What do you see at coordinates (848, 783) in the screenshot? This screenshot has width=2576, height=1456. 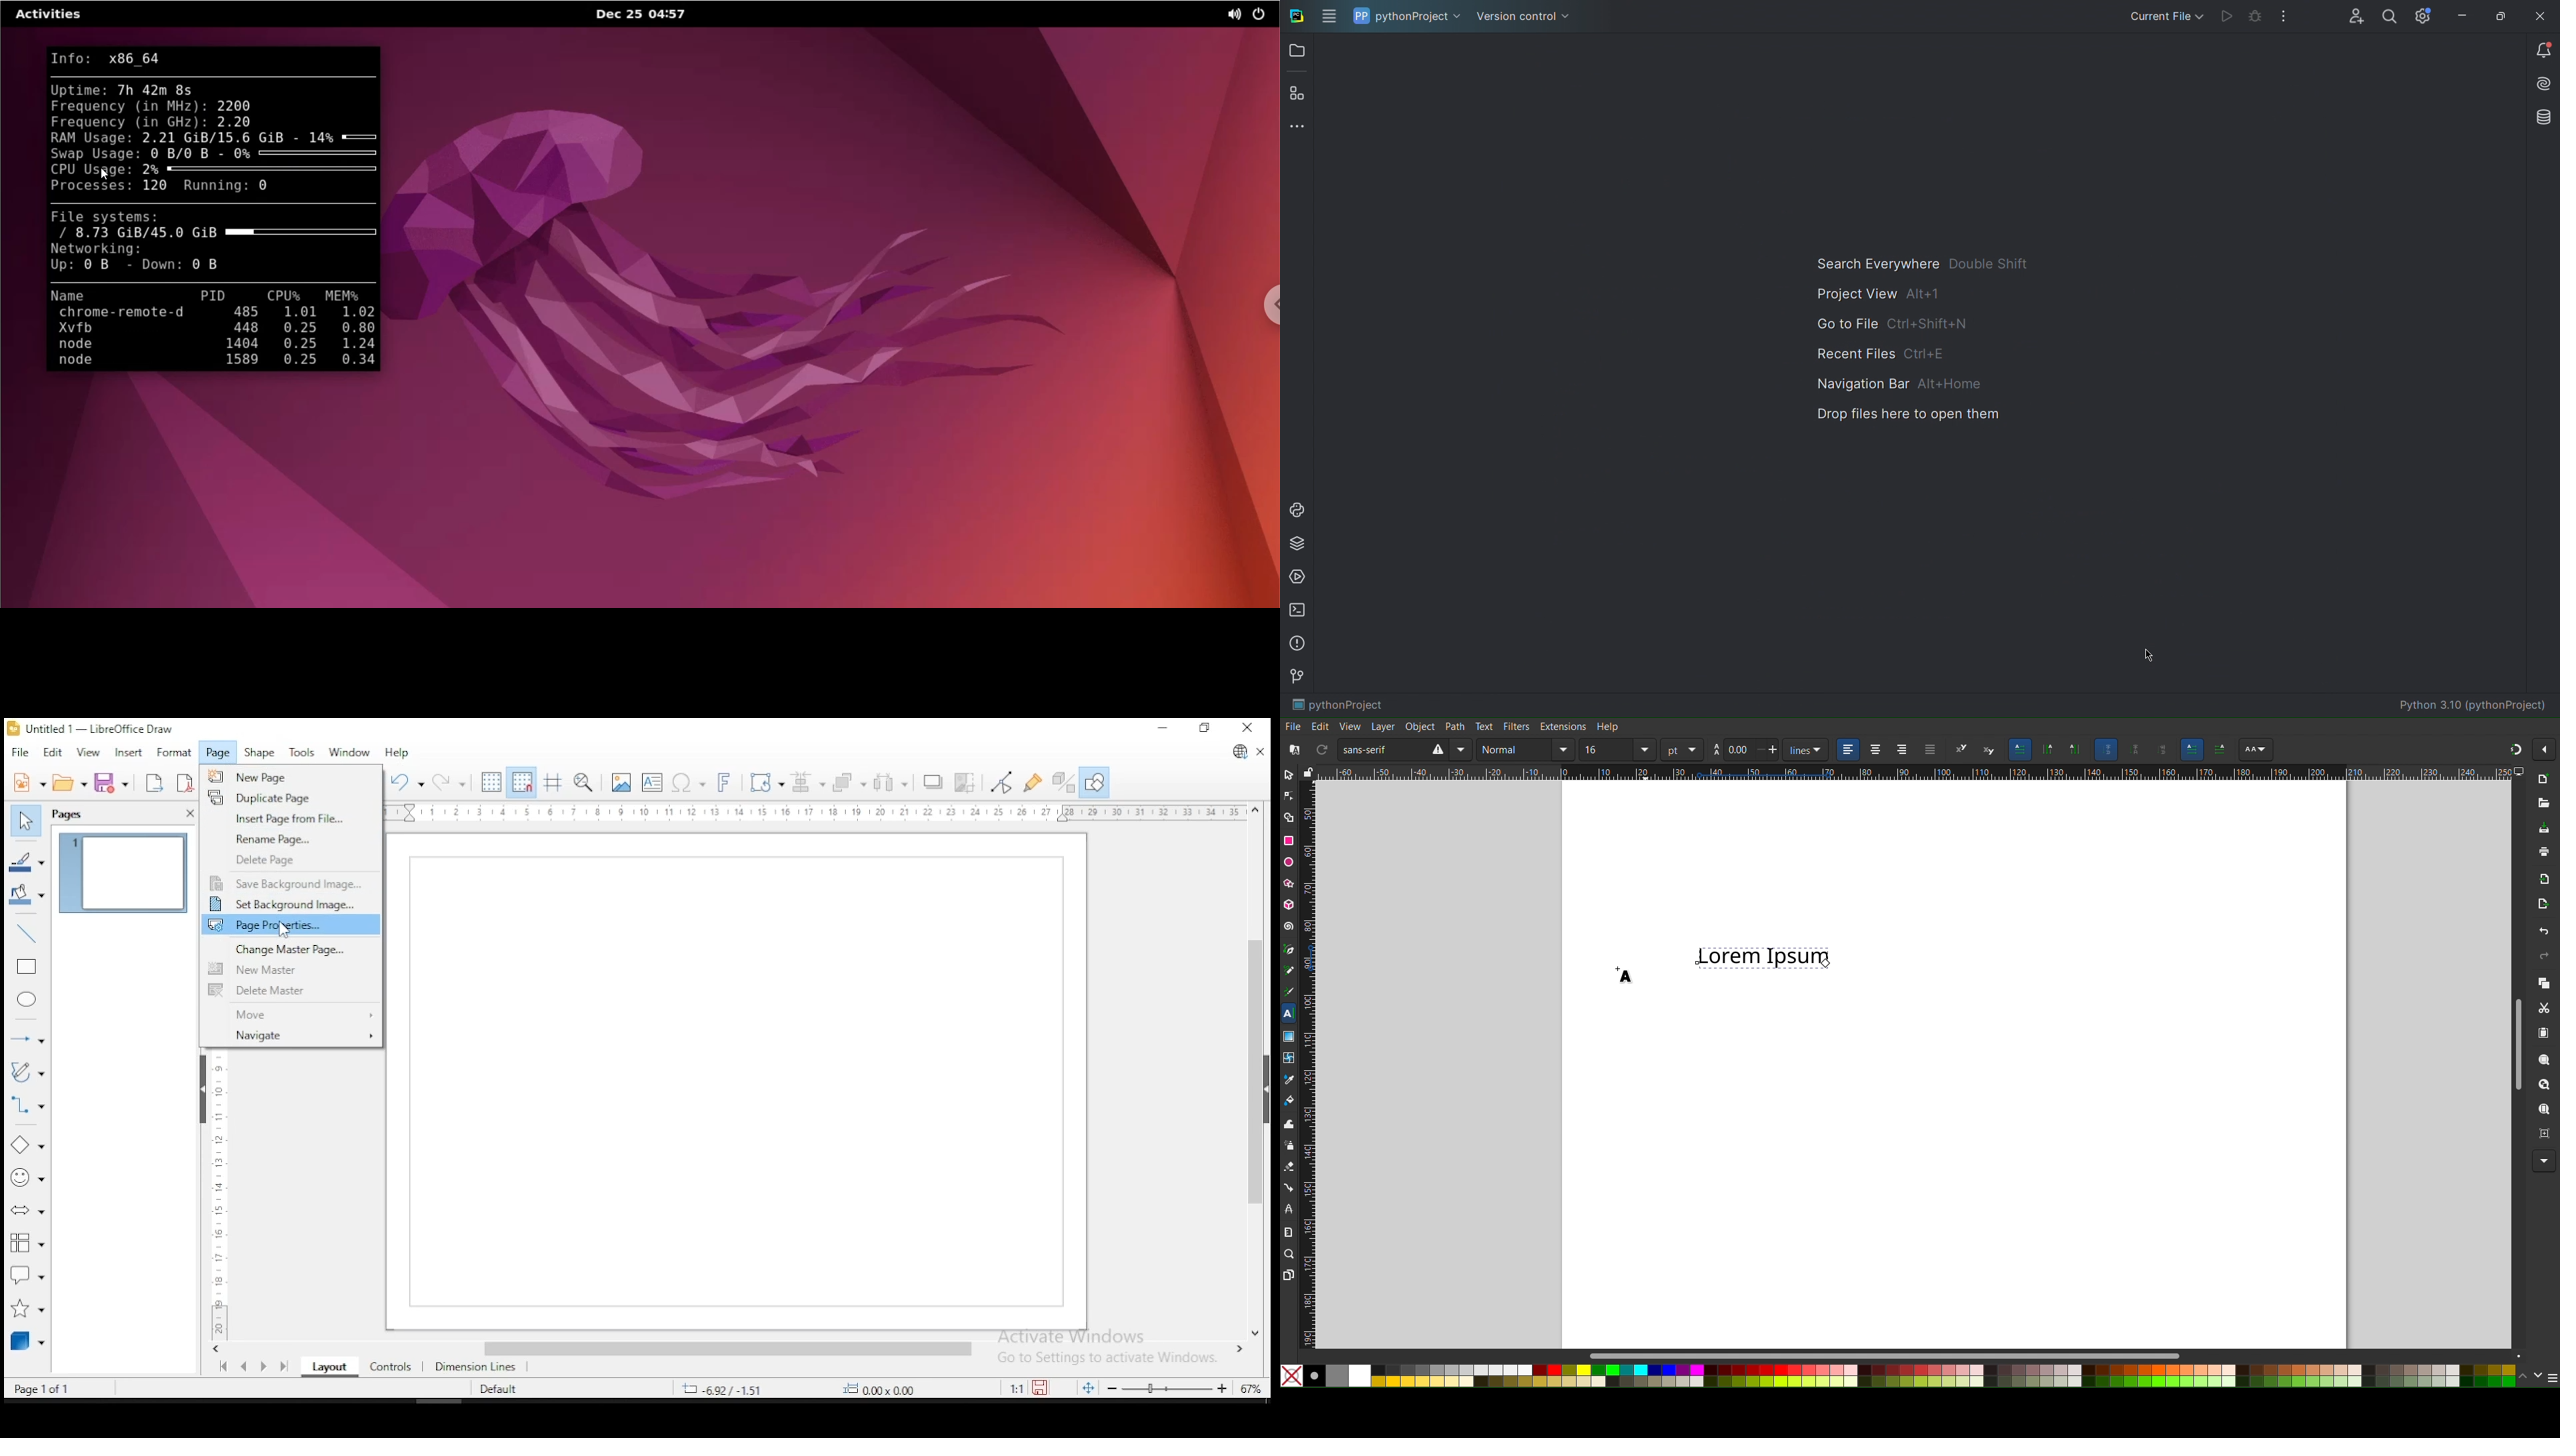 I see `arrange` at bounding box center [848, 783].